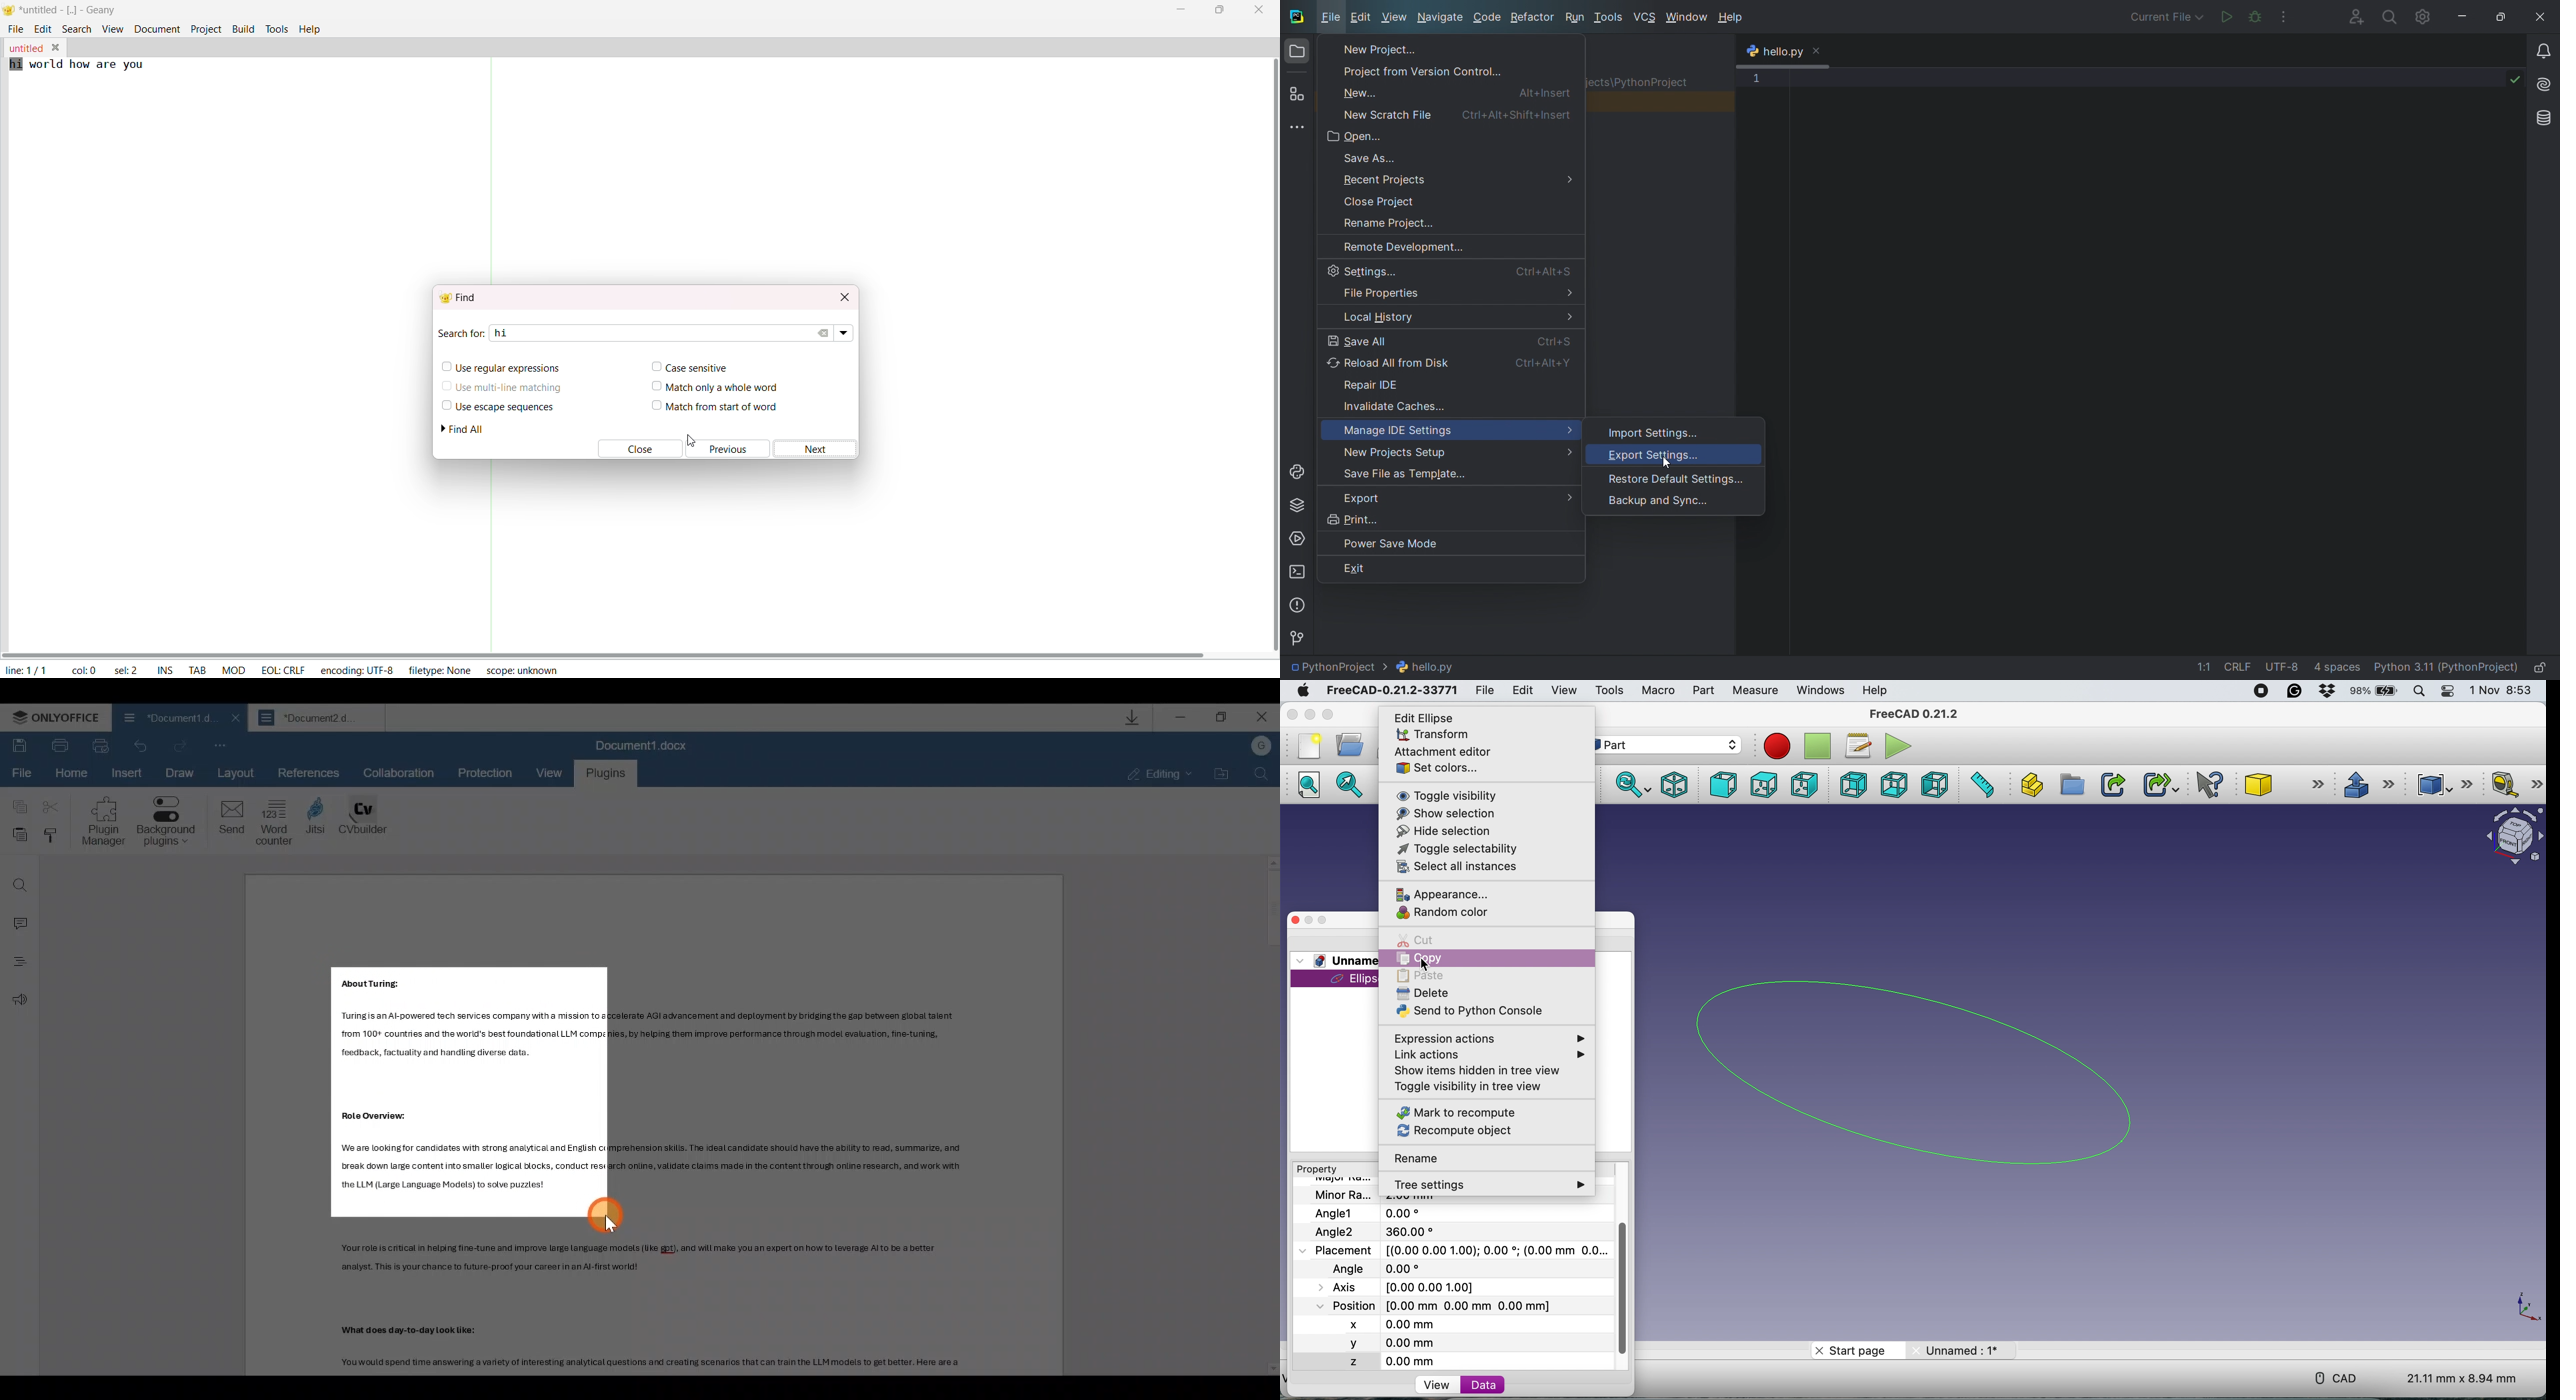 The image size is (2576, 1400). I want to click on export, so click(1447, 495).